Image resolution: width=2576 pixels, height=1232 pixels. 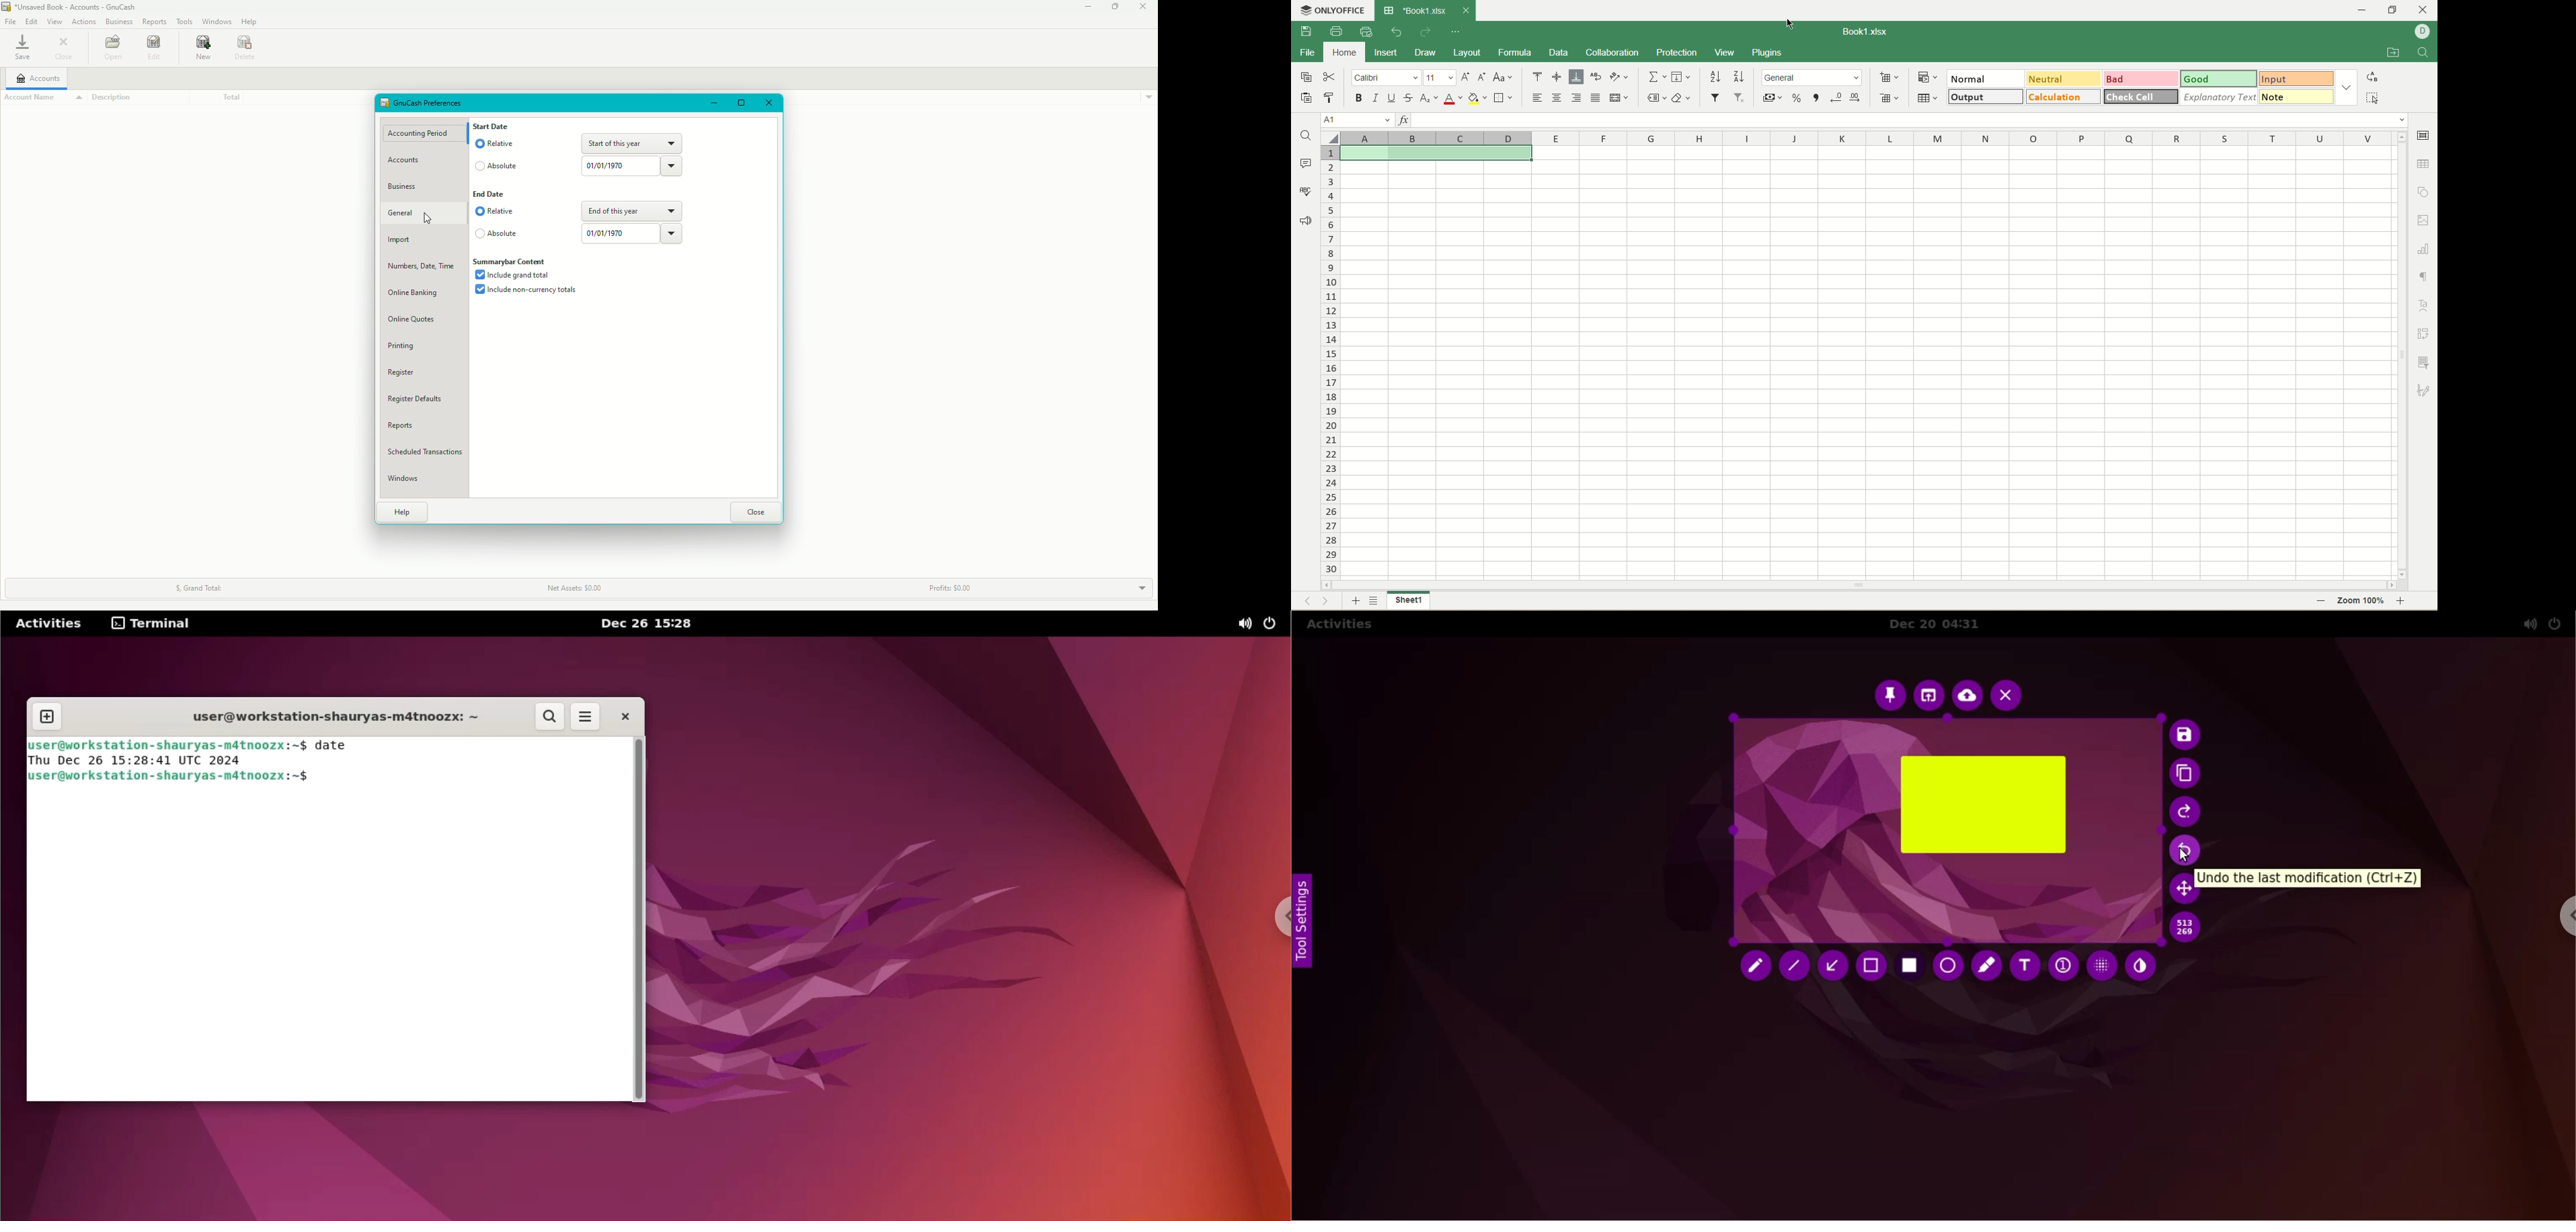 I want to click on print, so click(x=1335, y=31).